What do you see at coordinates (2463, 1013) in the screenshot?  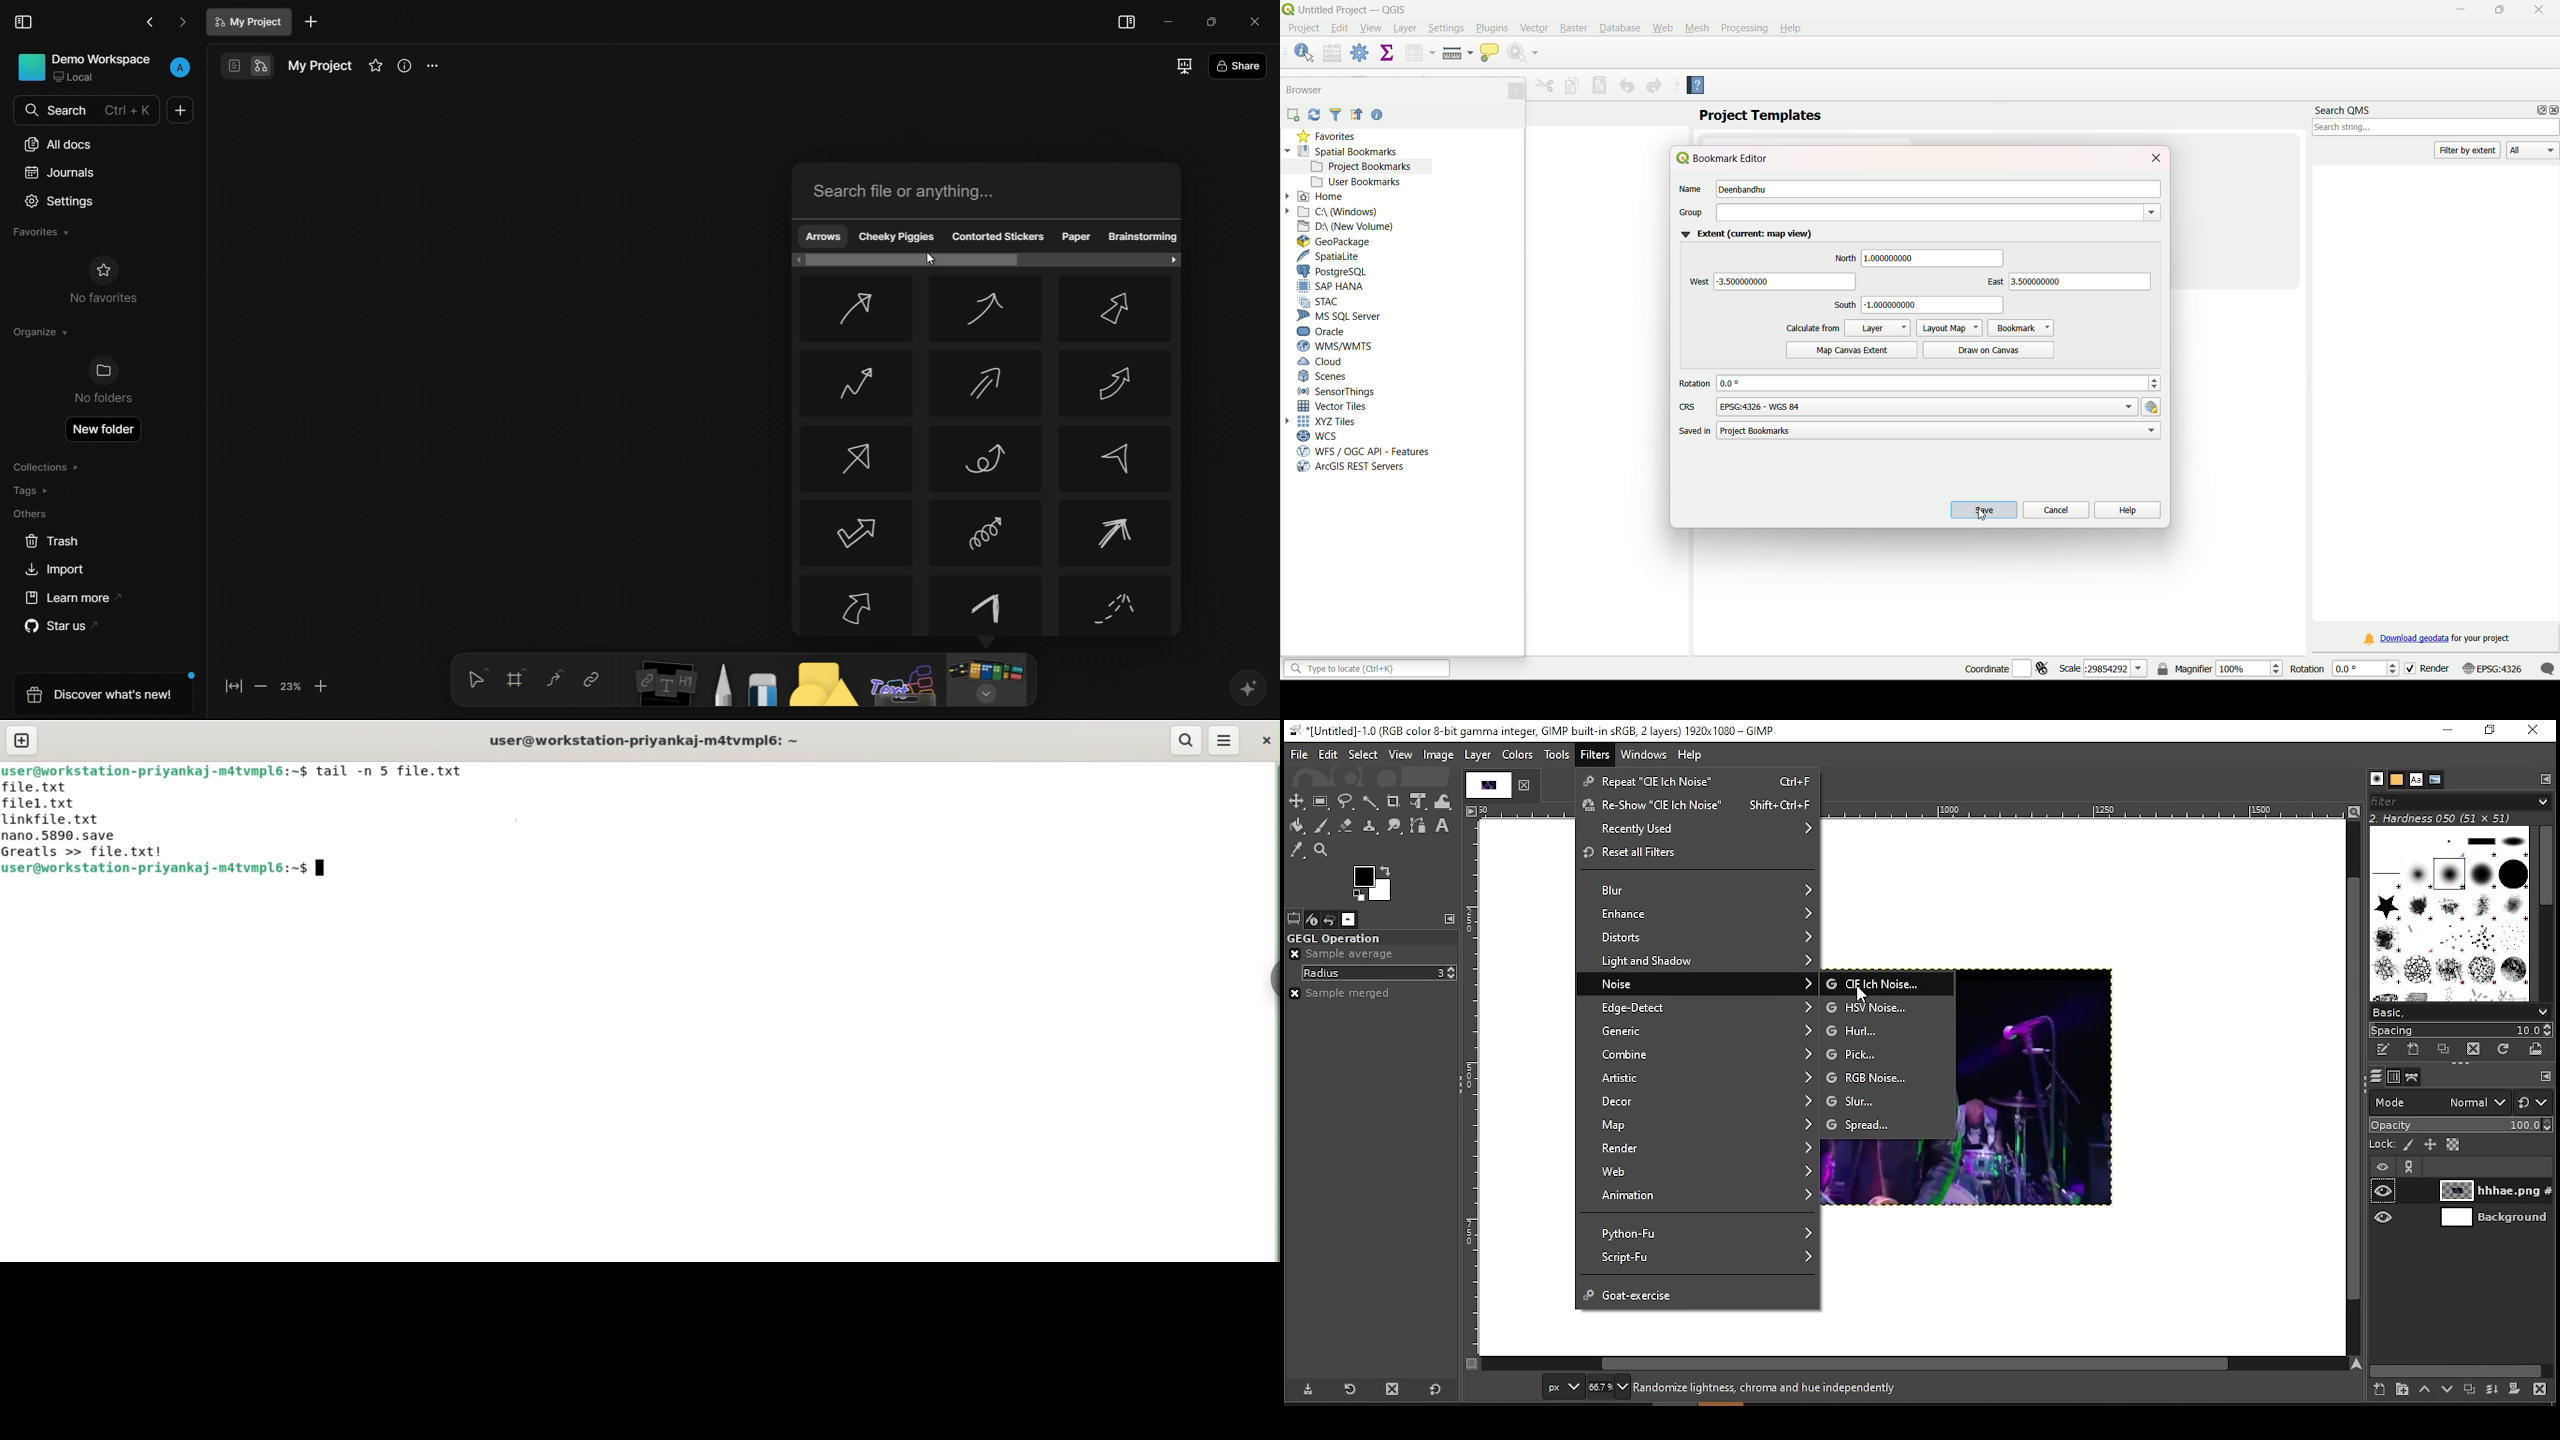 I see `select brush preset` at bounding box center [2463, 1013].